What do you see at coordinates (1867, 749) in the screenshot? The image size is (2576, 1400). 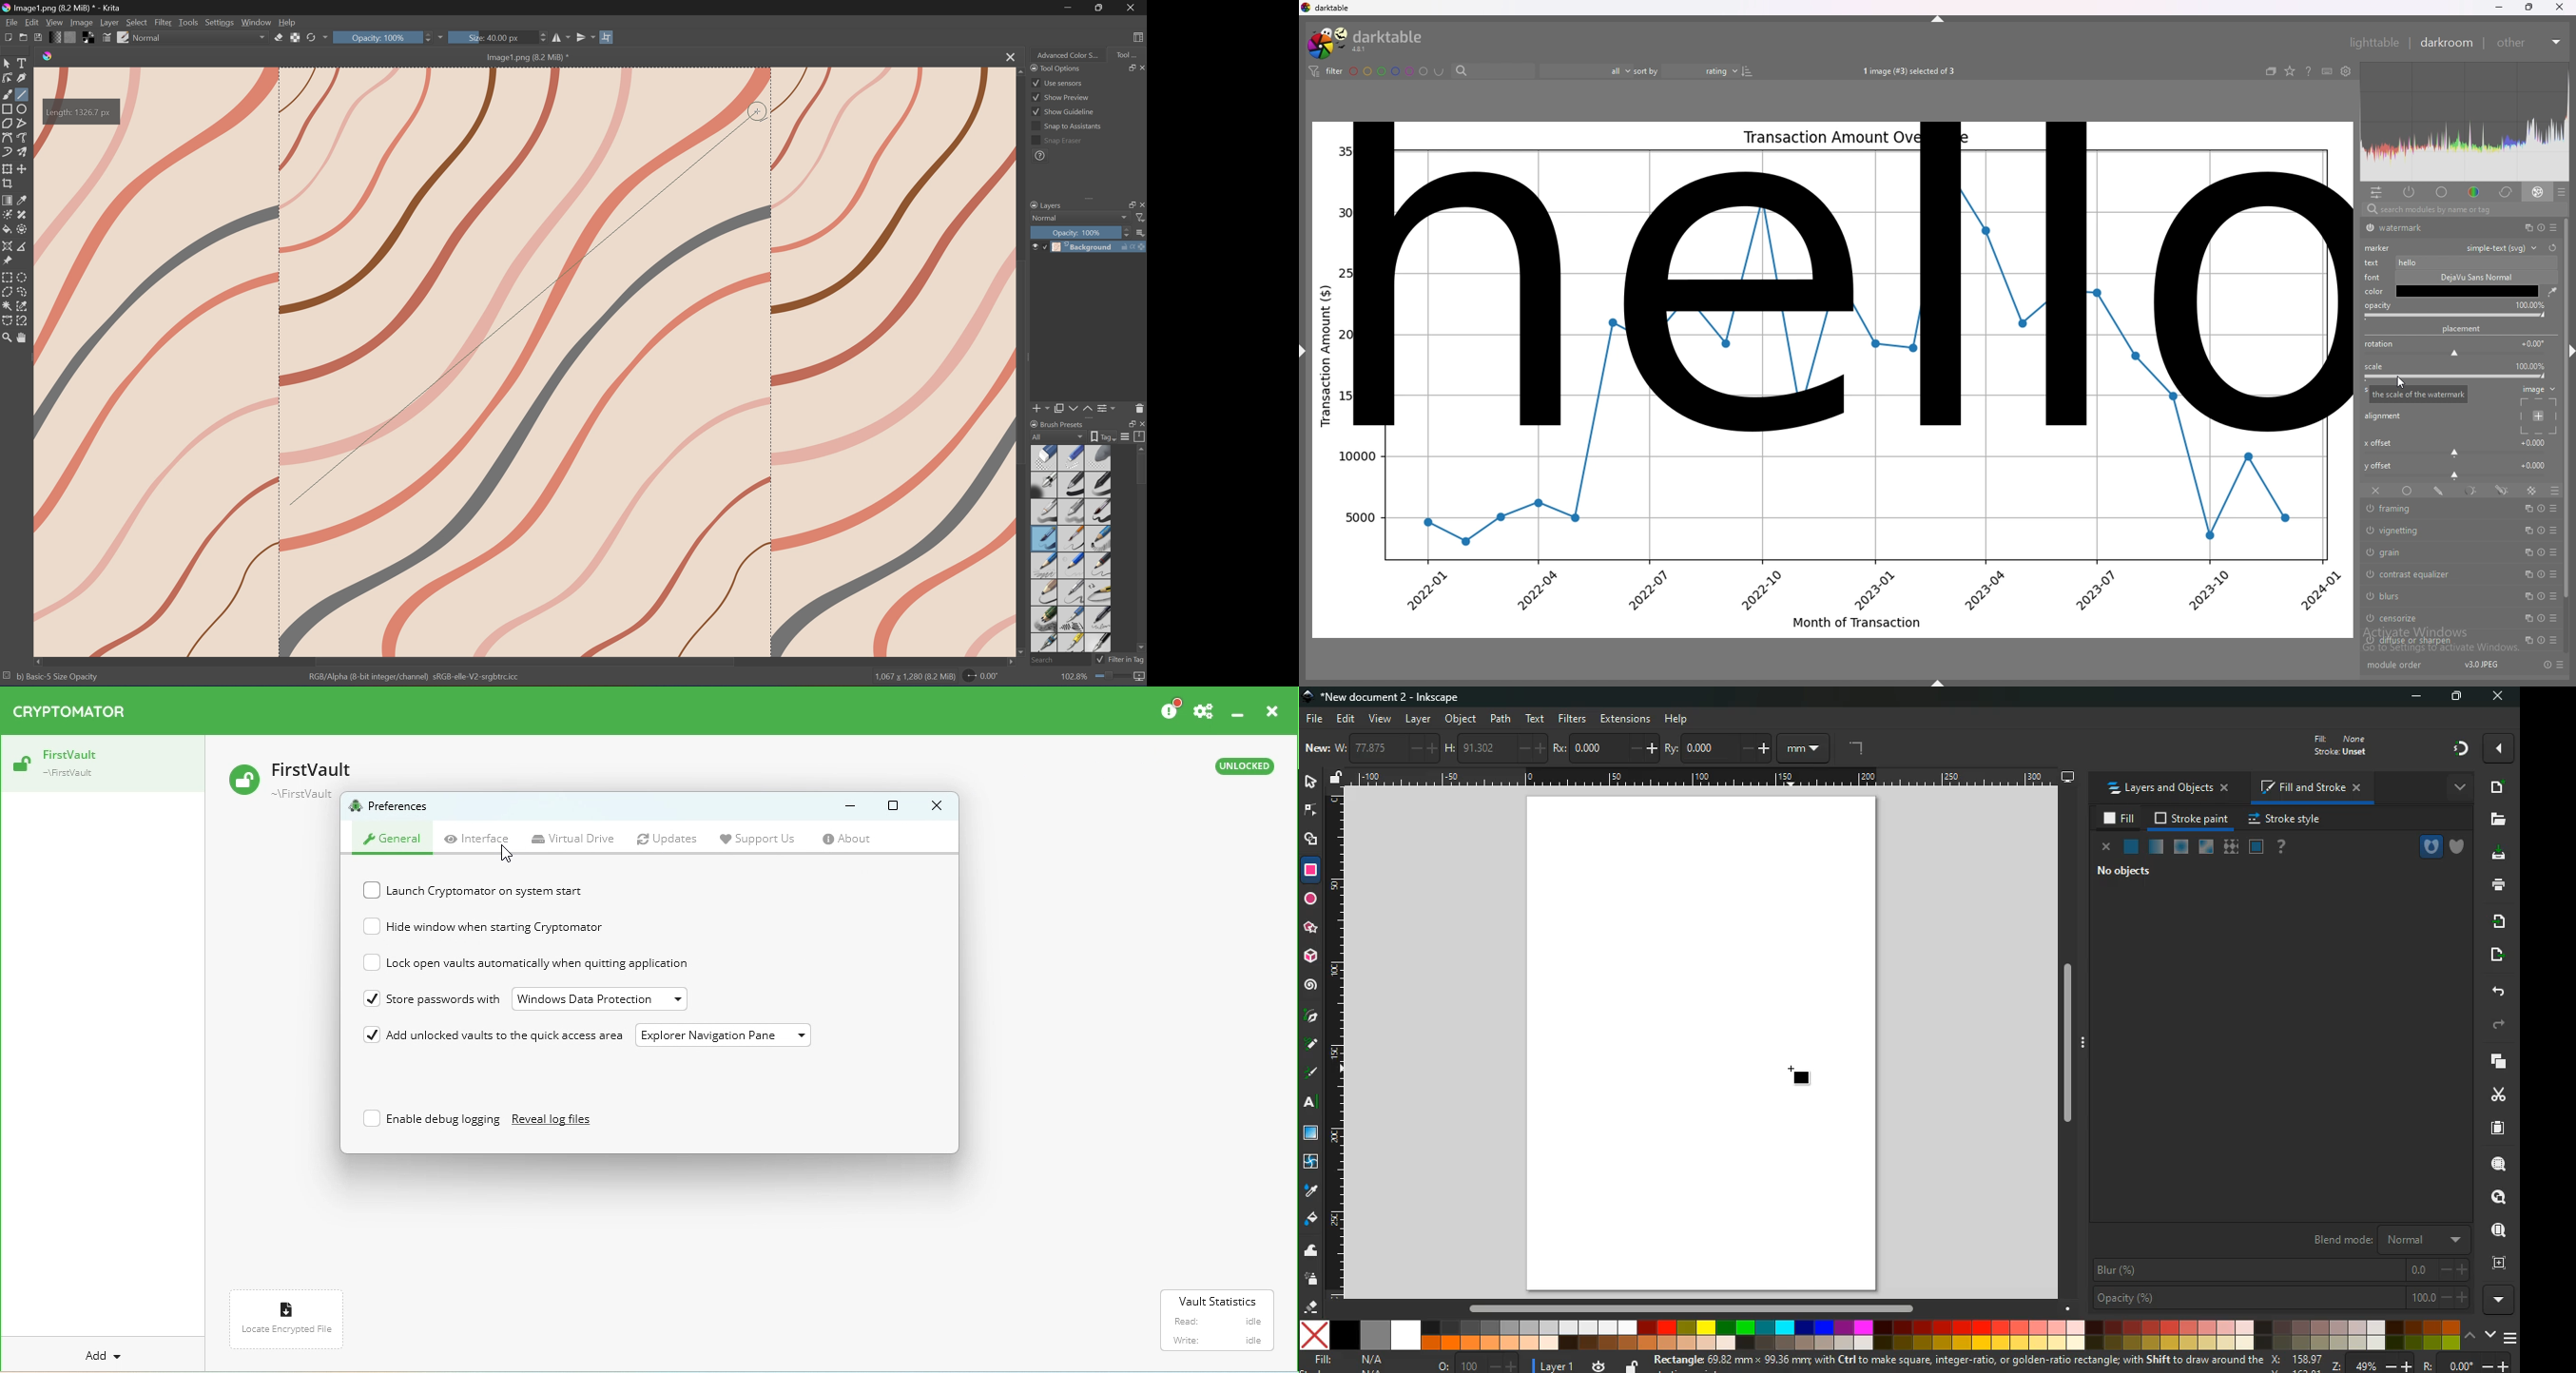 I see `angle` at bounding box center [1867, 749].